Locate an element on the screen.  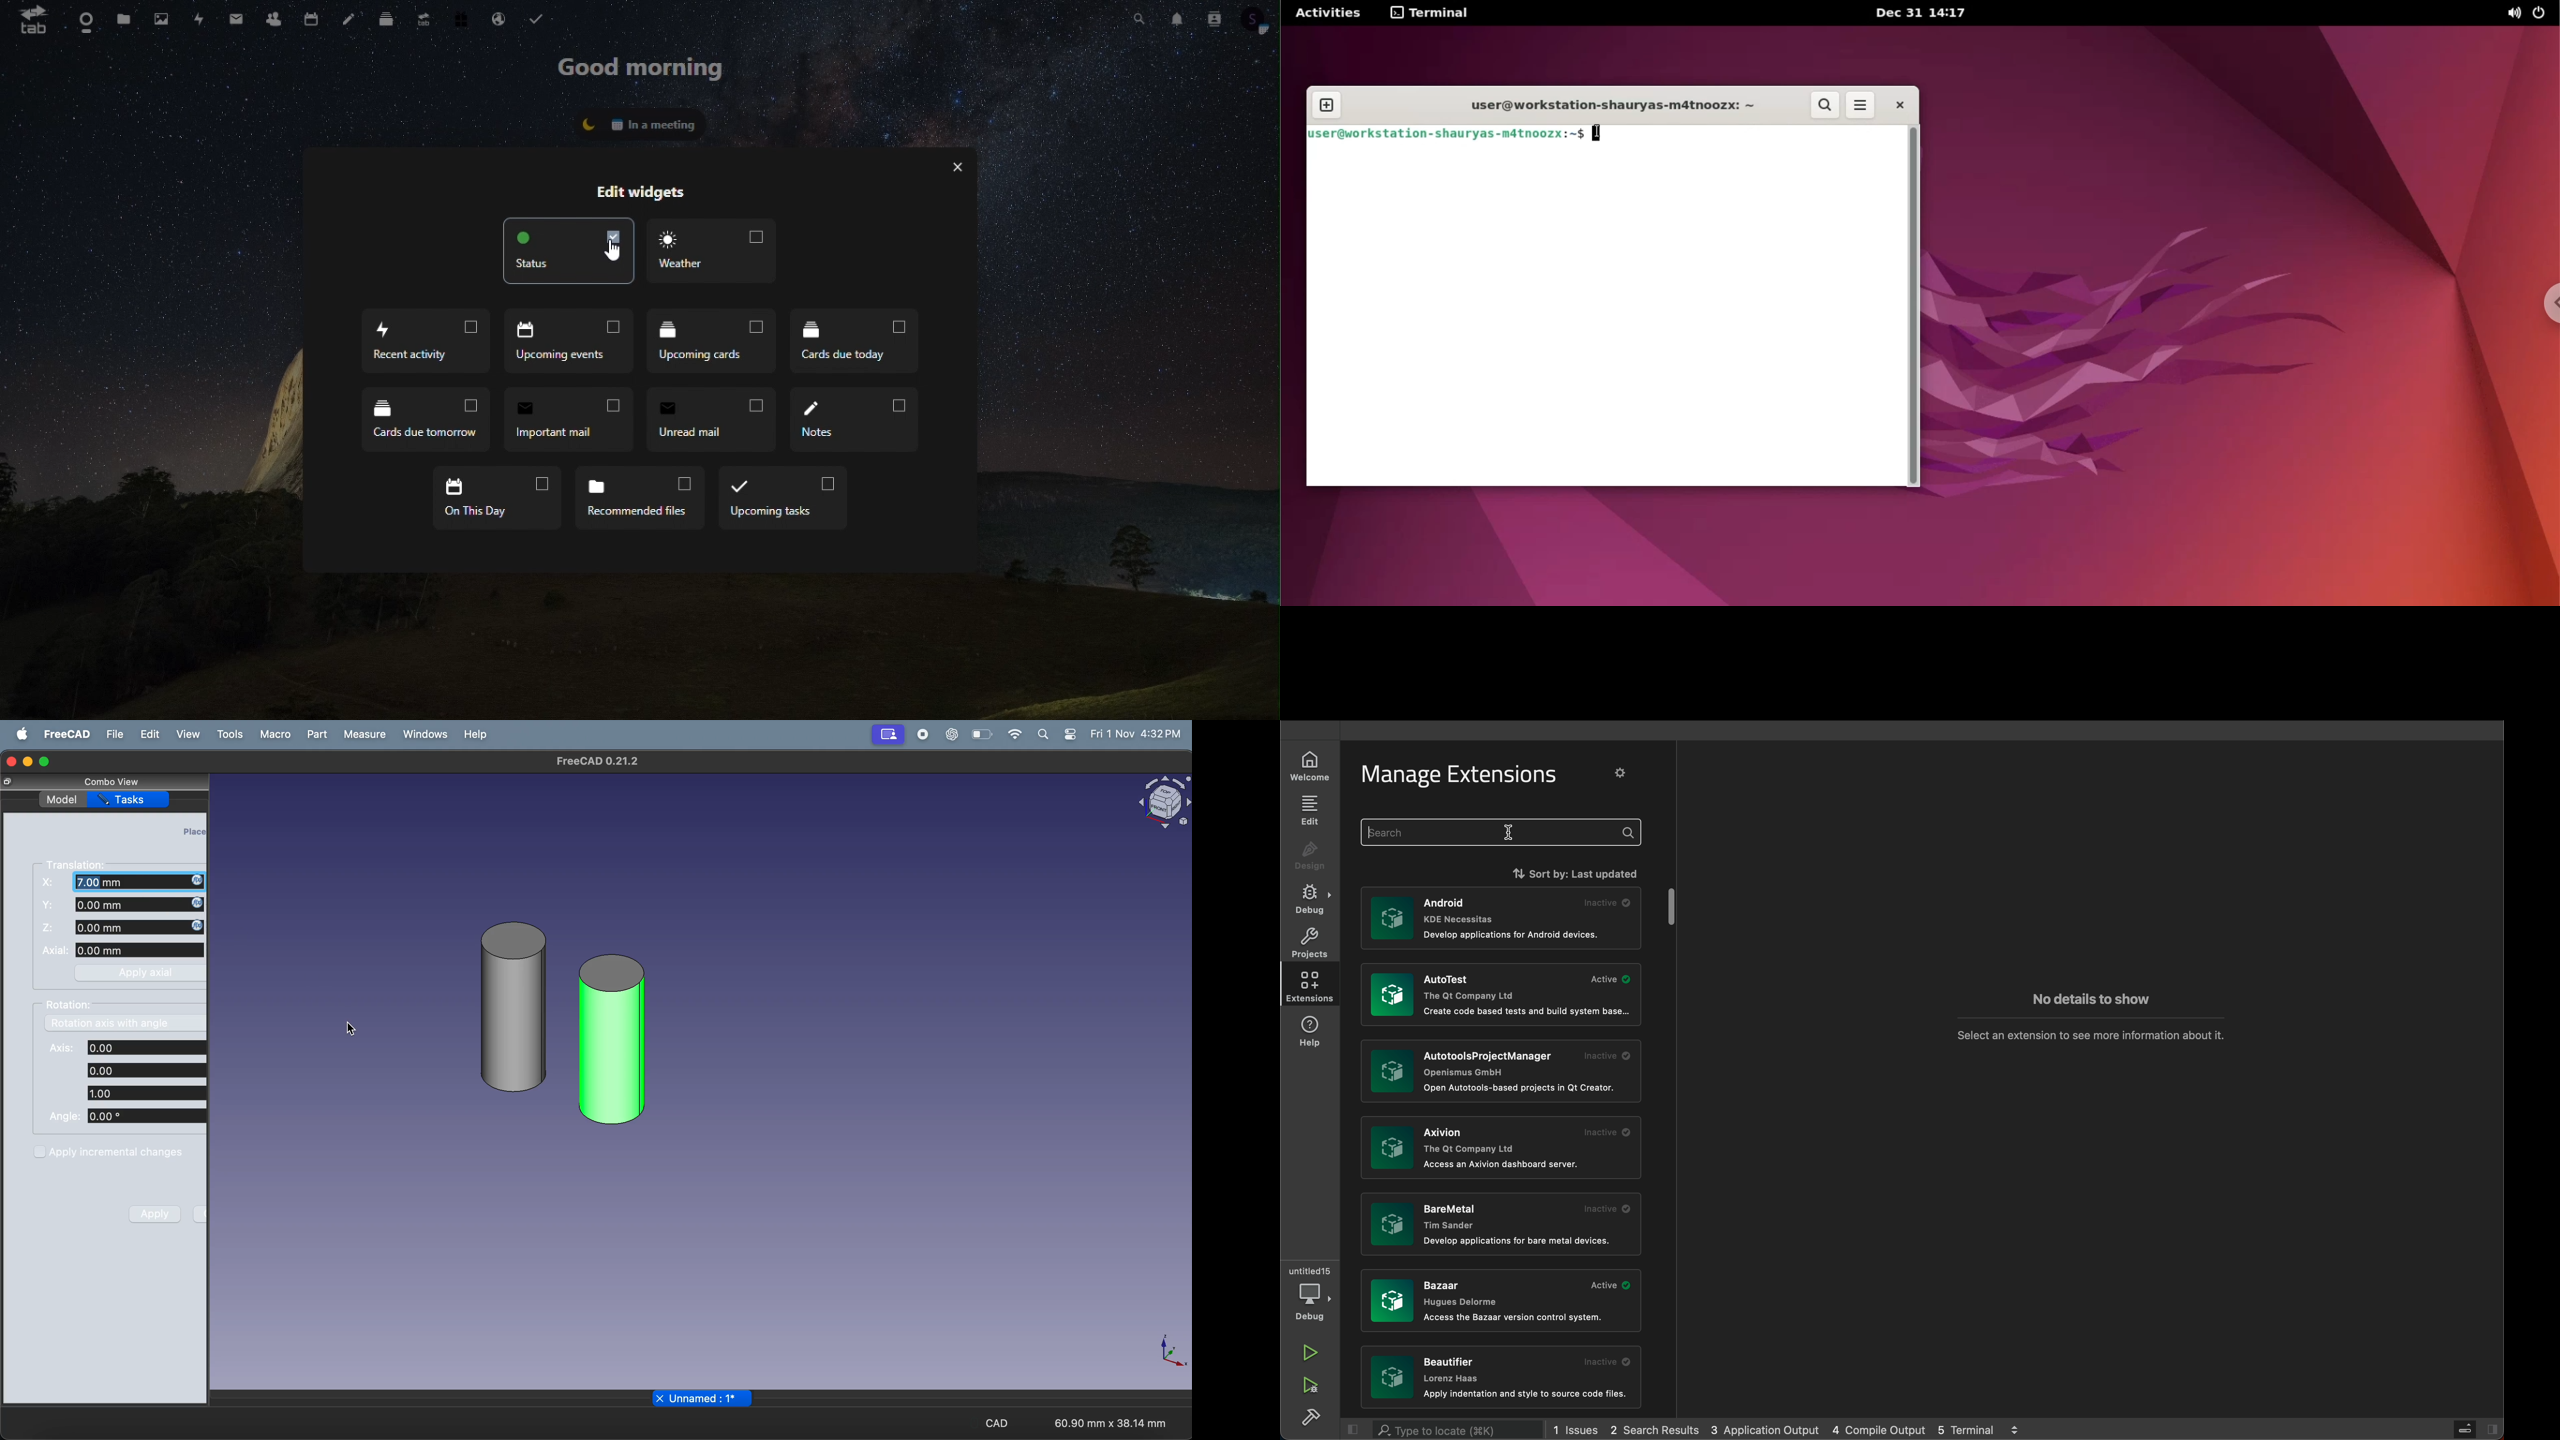
help is located at coordinates (473, 737).